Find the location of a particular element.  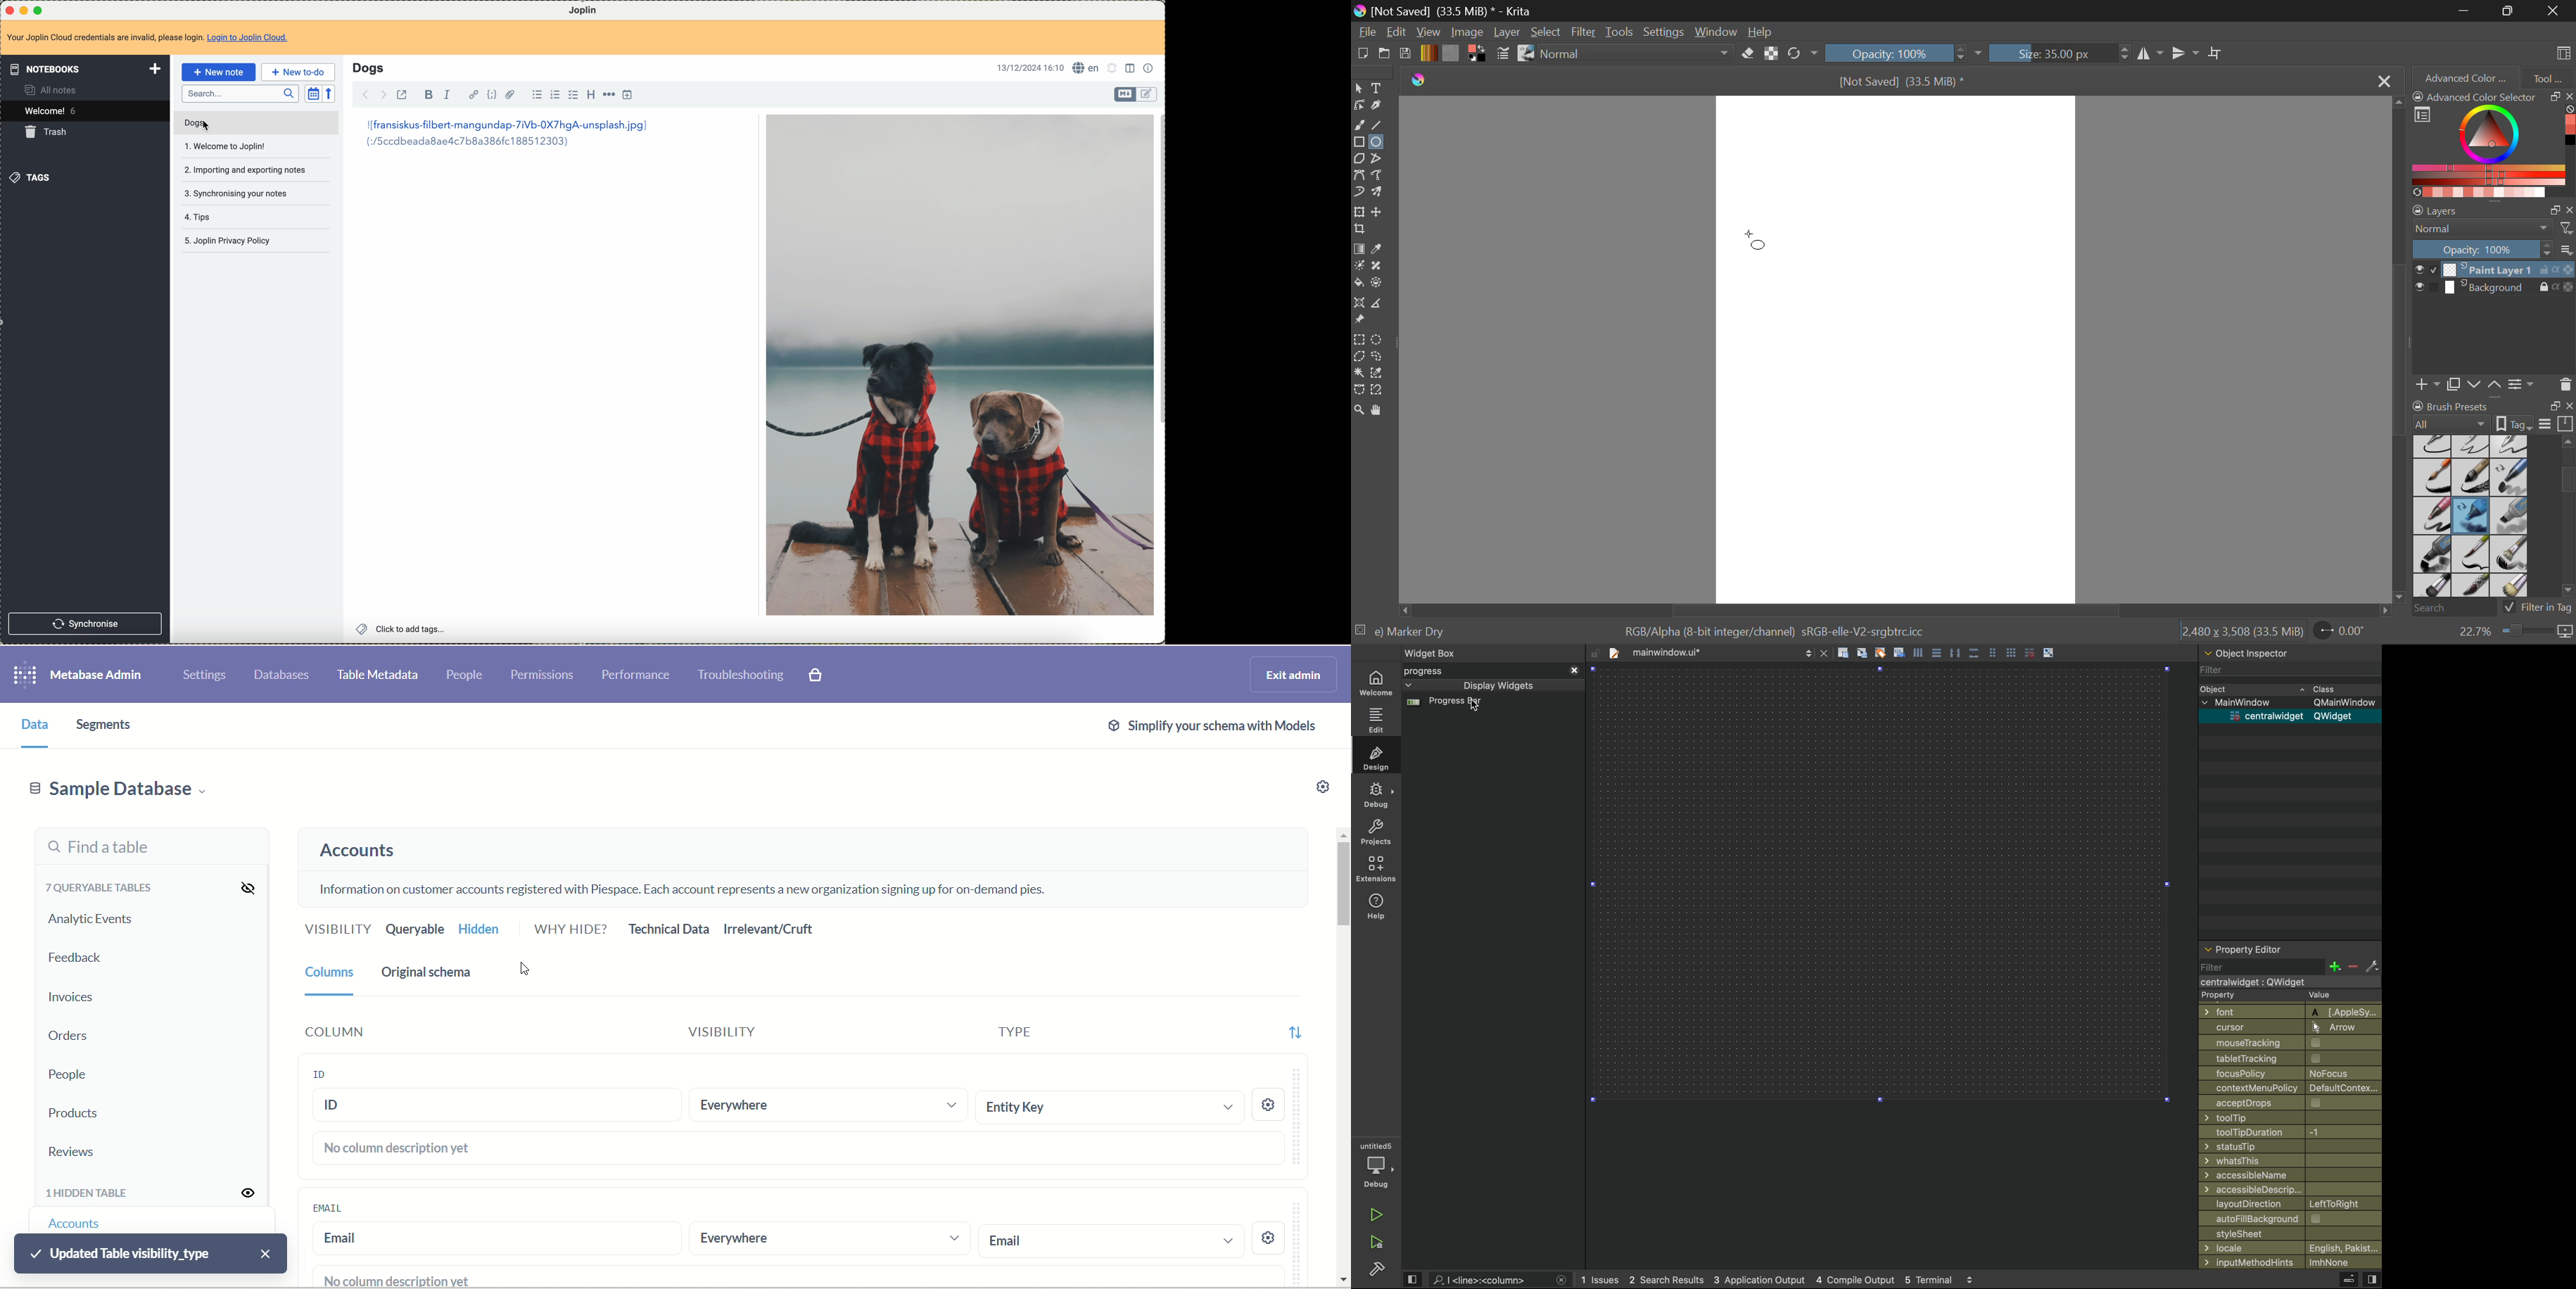

hyperlink is located at coordinates (471, 94).